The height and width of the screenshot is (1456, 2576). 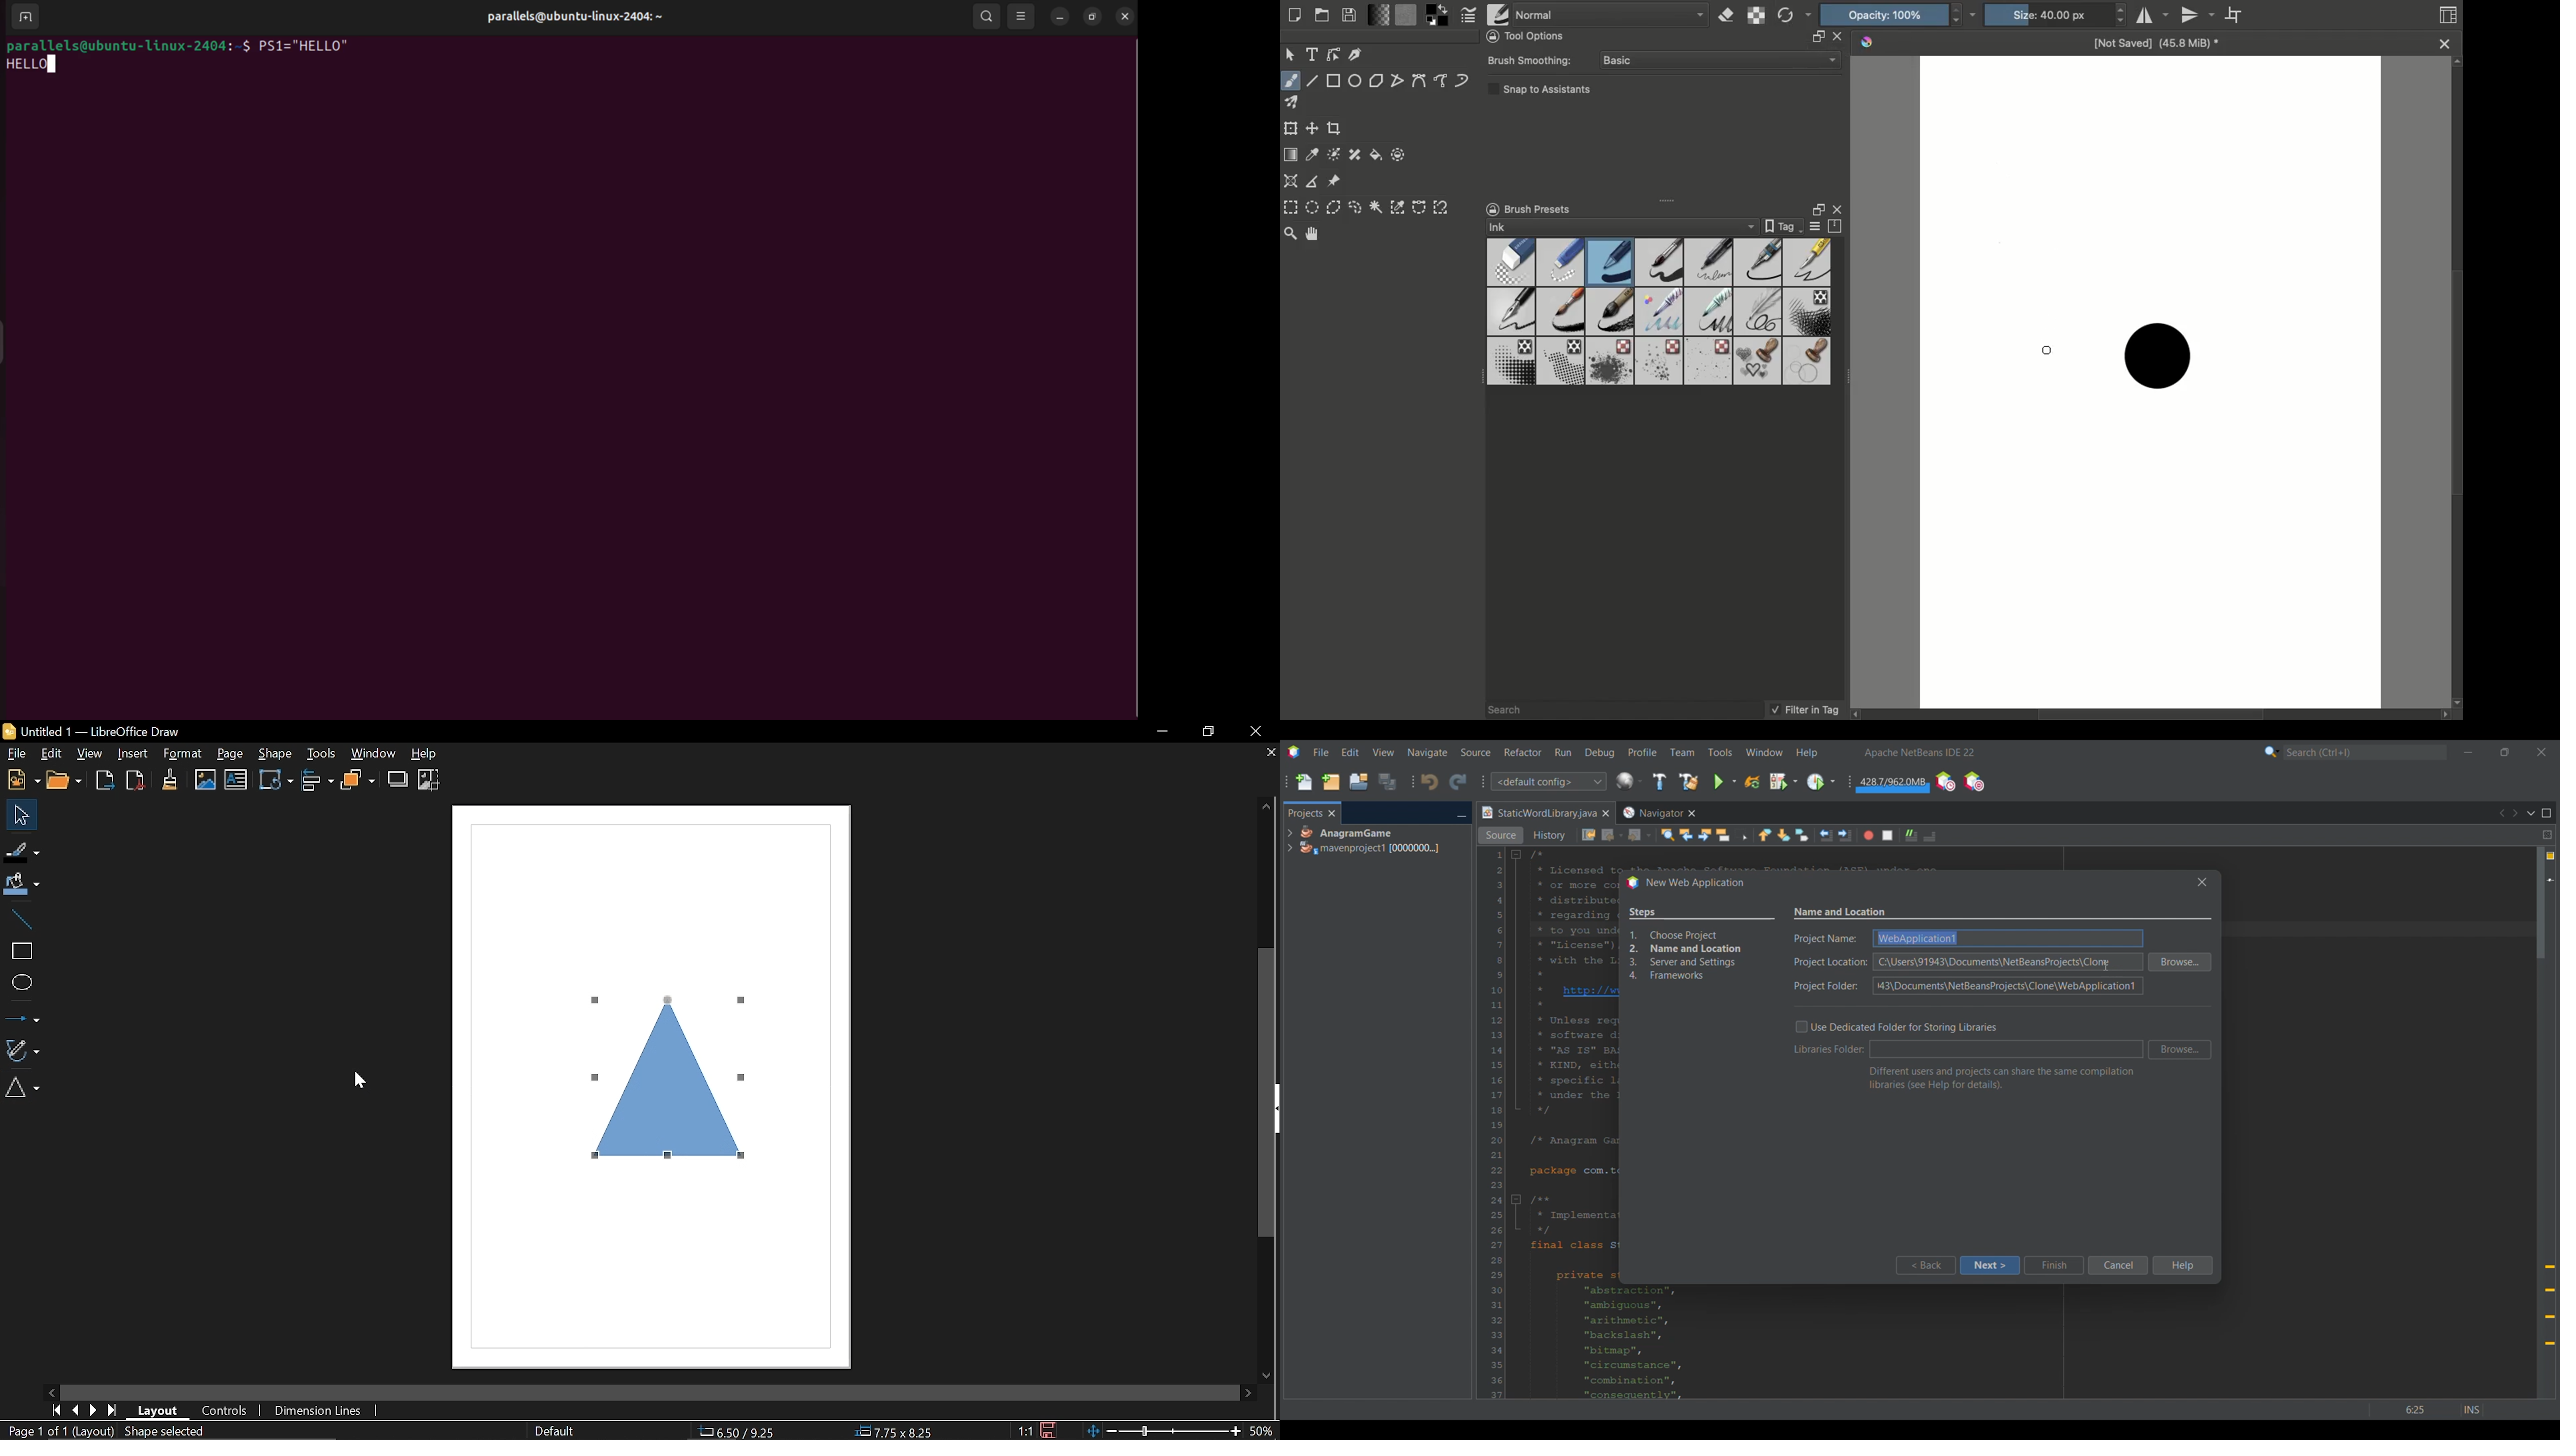 I want to click on TrIangle drawn, so click(x=670, y=1085).